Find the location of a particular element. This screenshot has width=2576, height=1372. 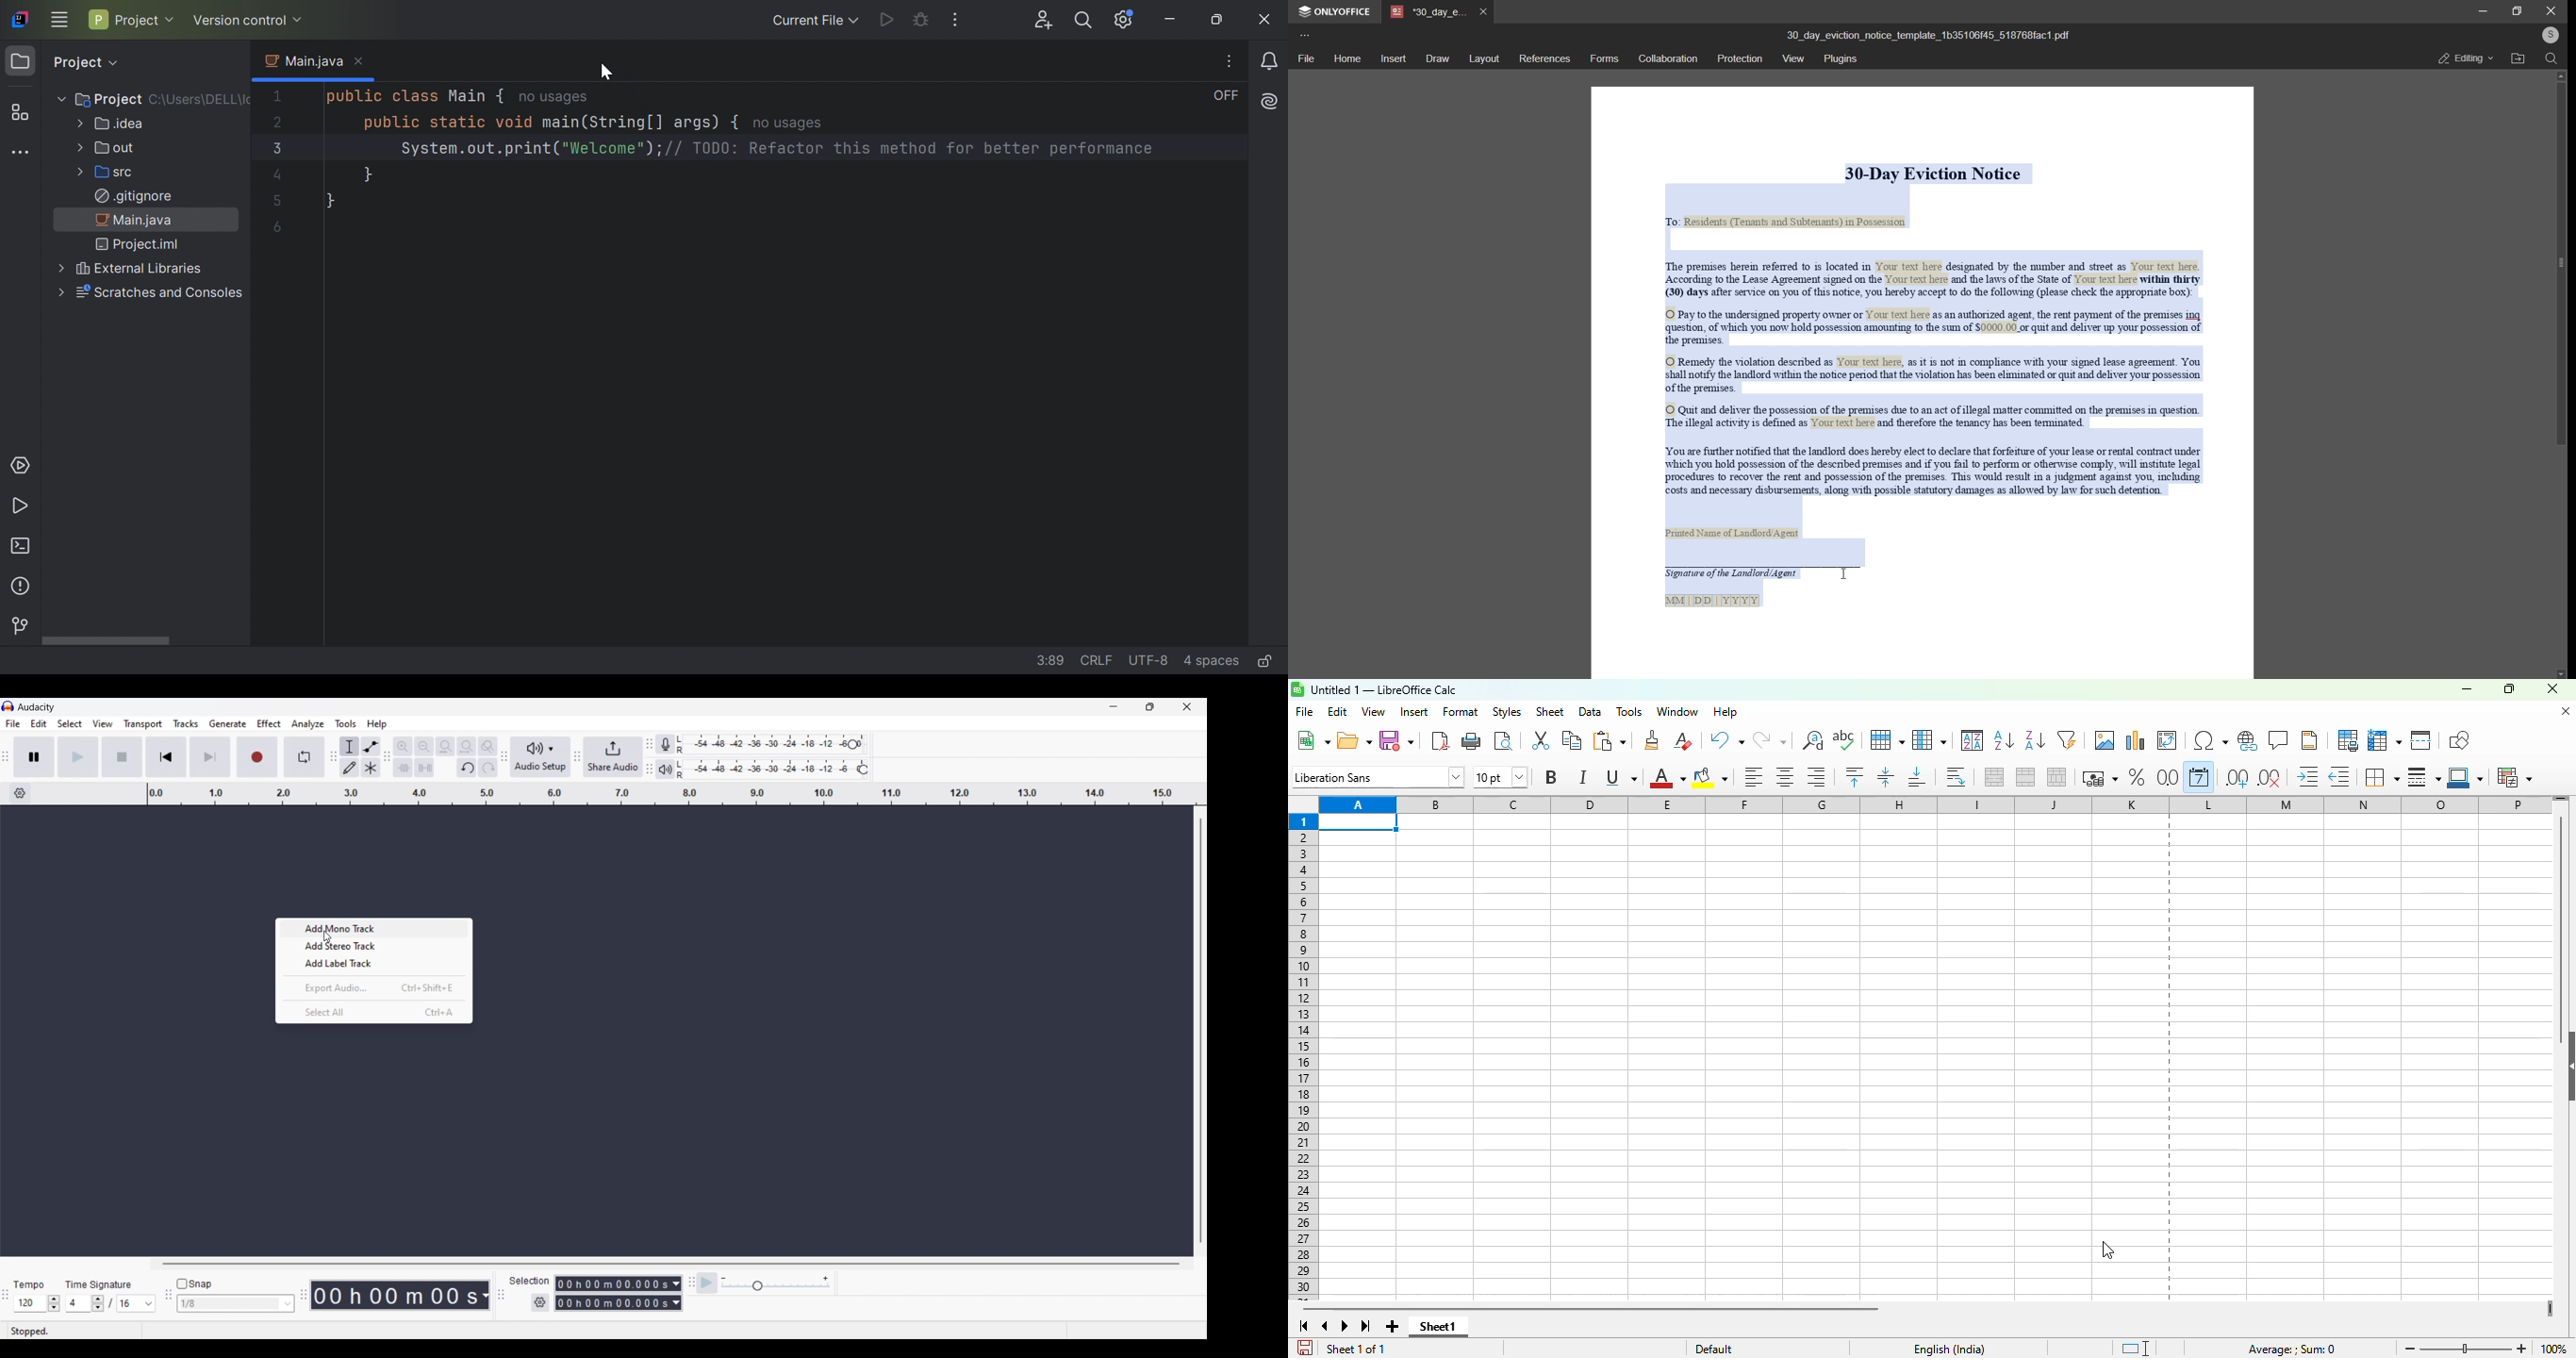

public class Main { is located at coordinates (411, 97).